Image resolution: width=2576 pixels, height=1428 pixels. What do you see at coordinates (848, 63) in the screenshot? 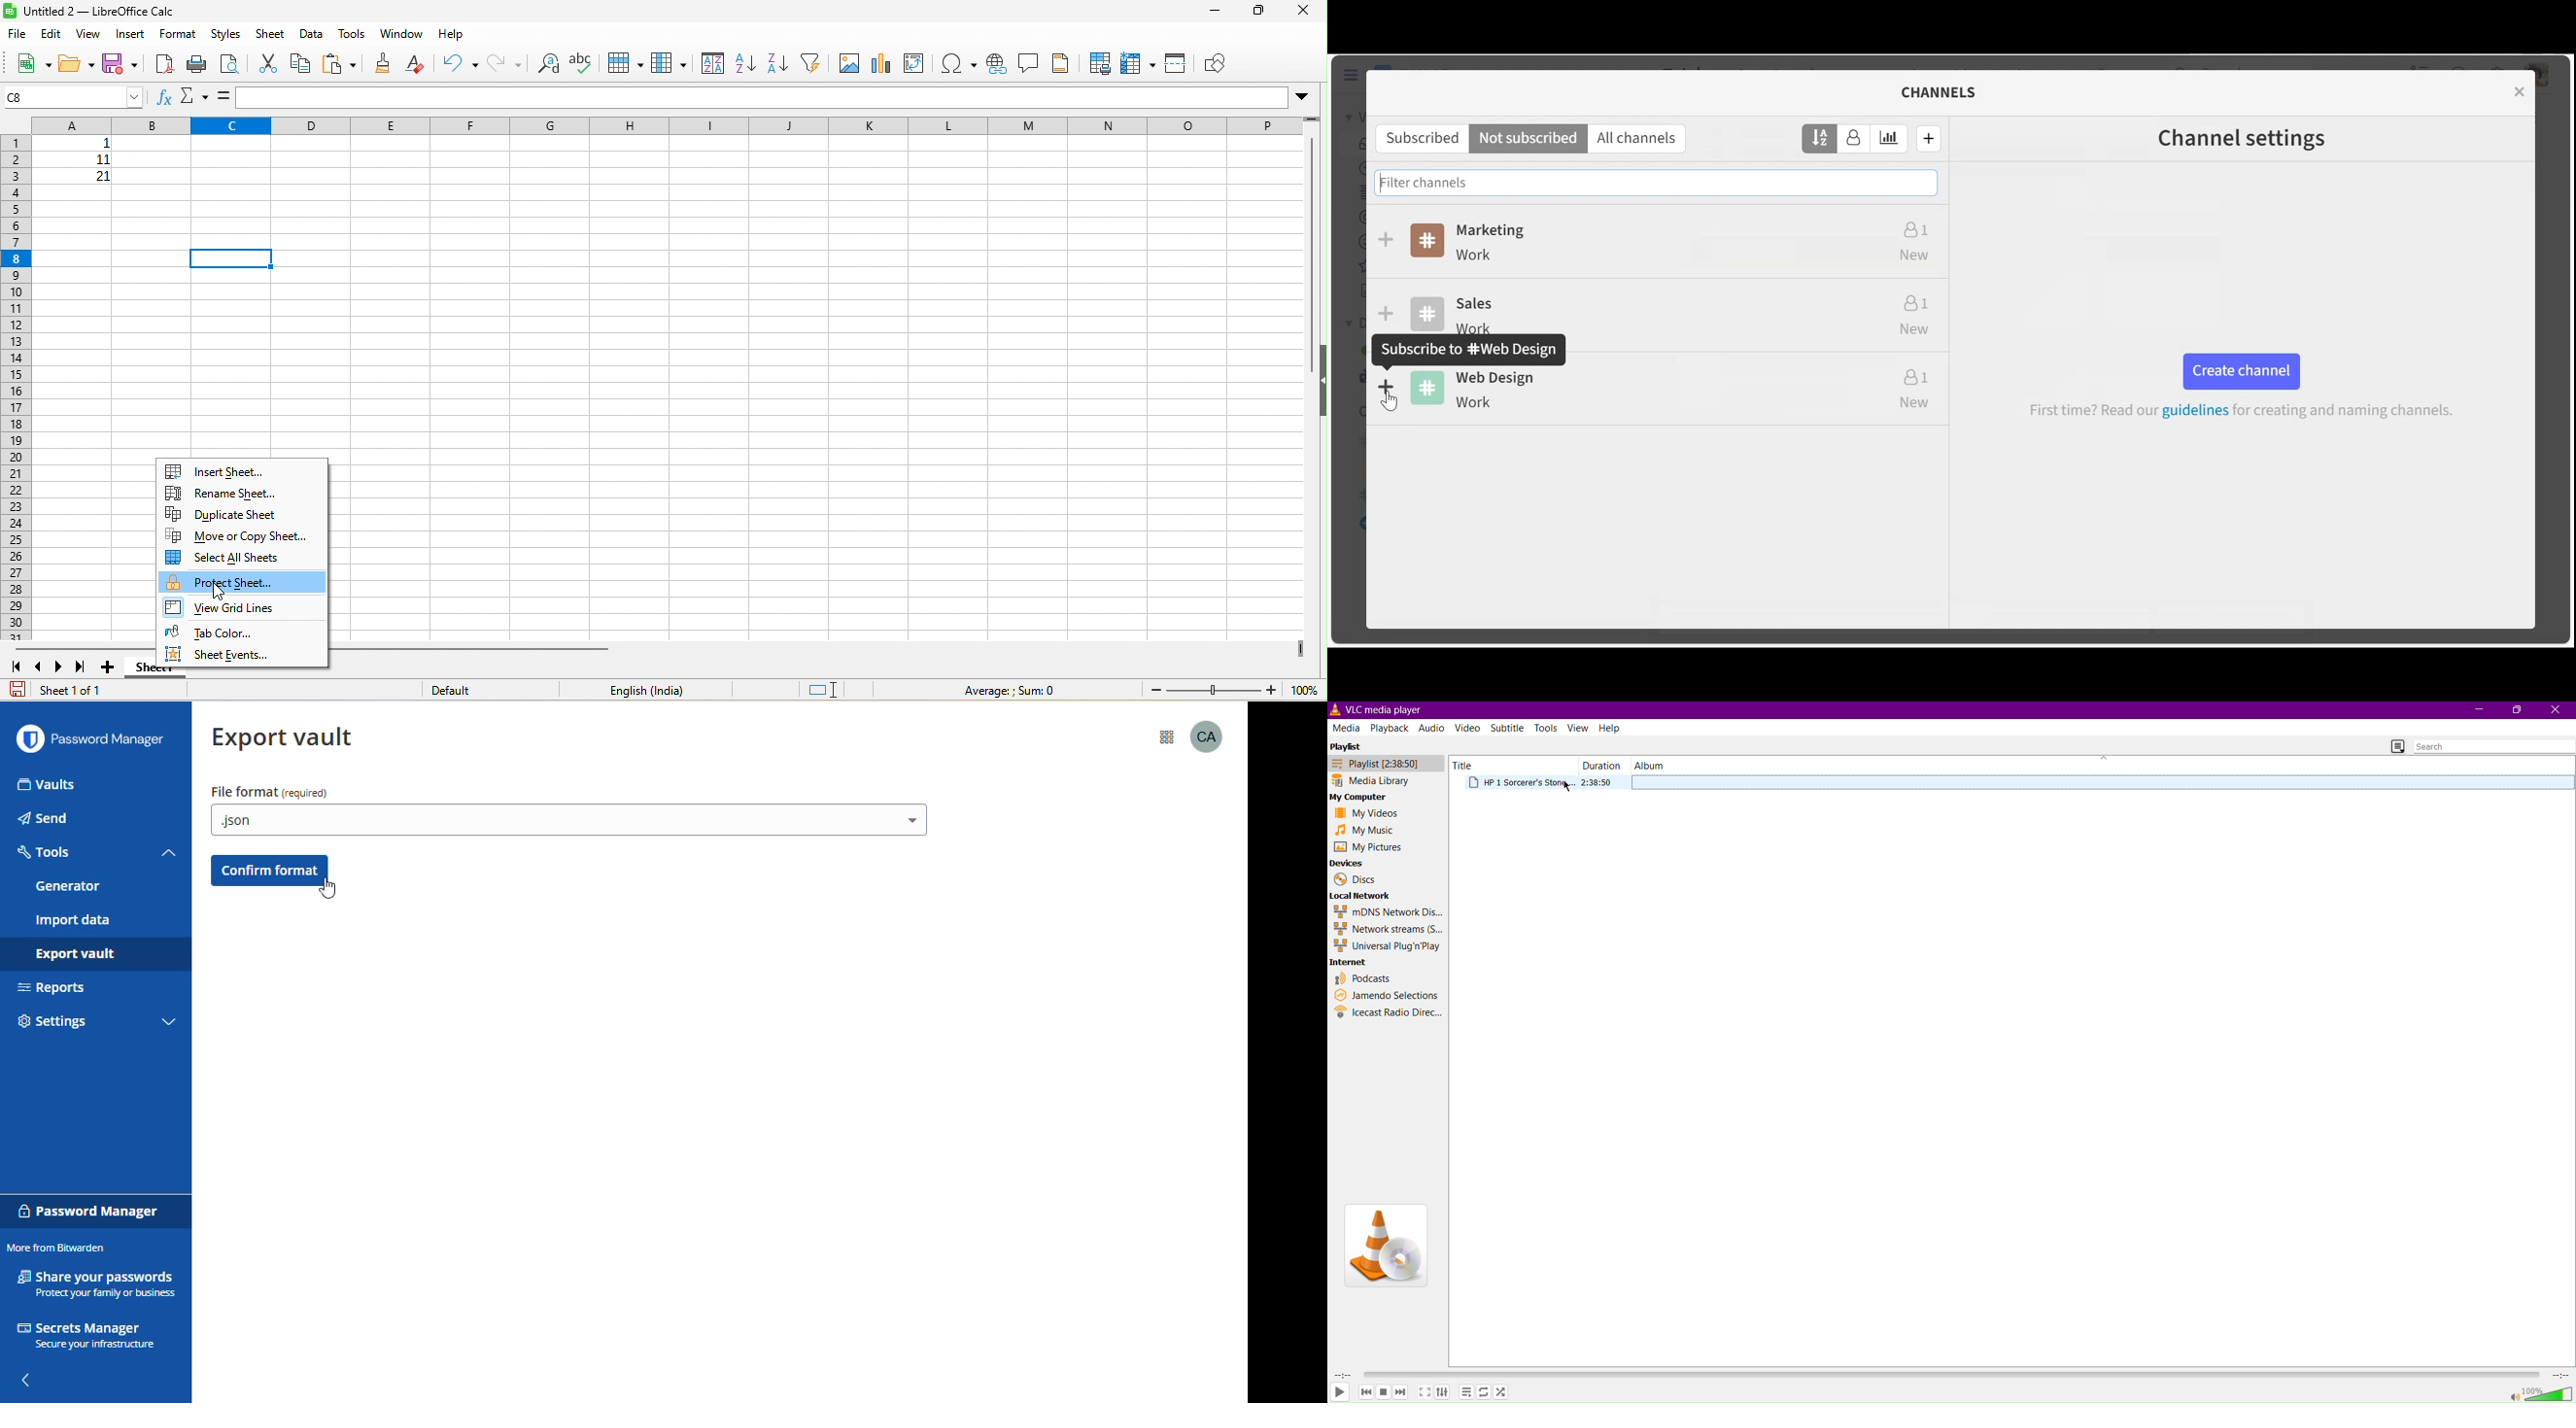
I see `image` at bounding box center [848, 63].